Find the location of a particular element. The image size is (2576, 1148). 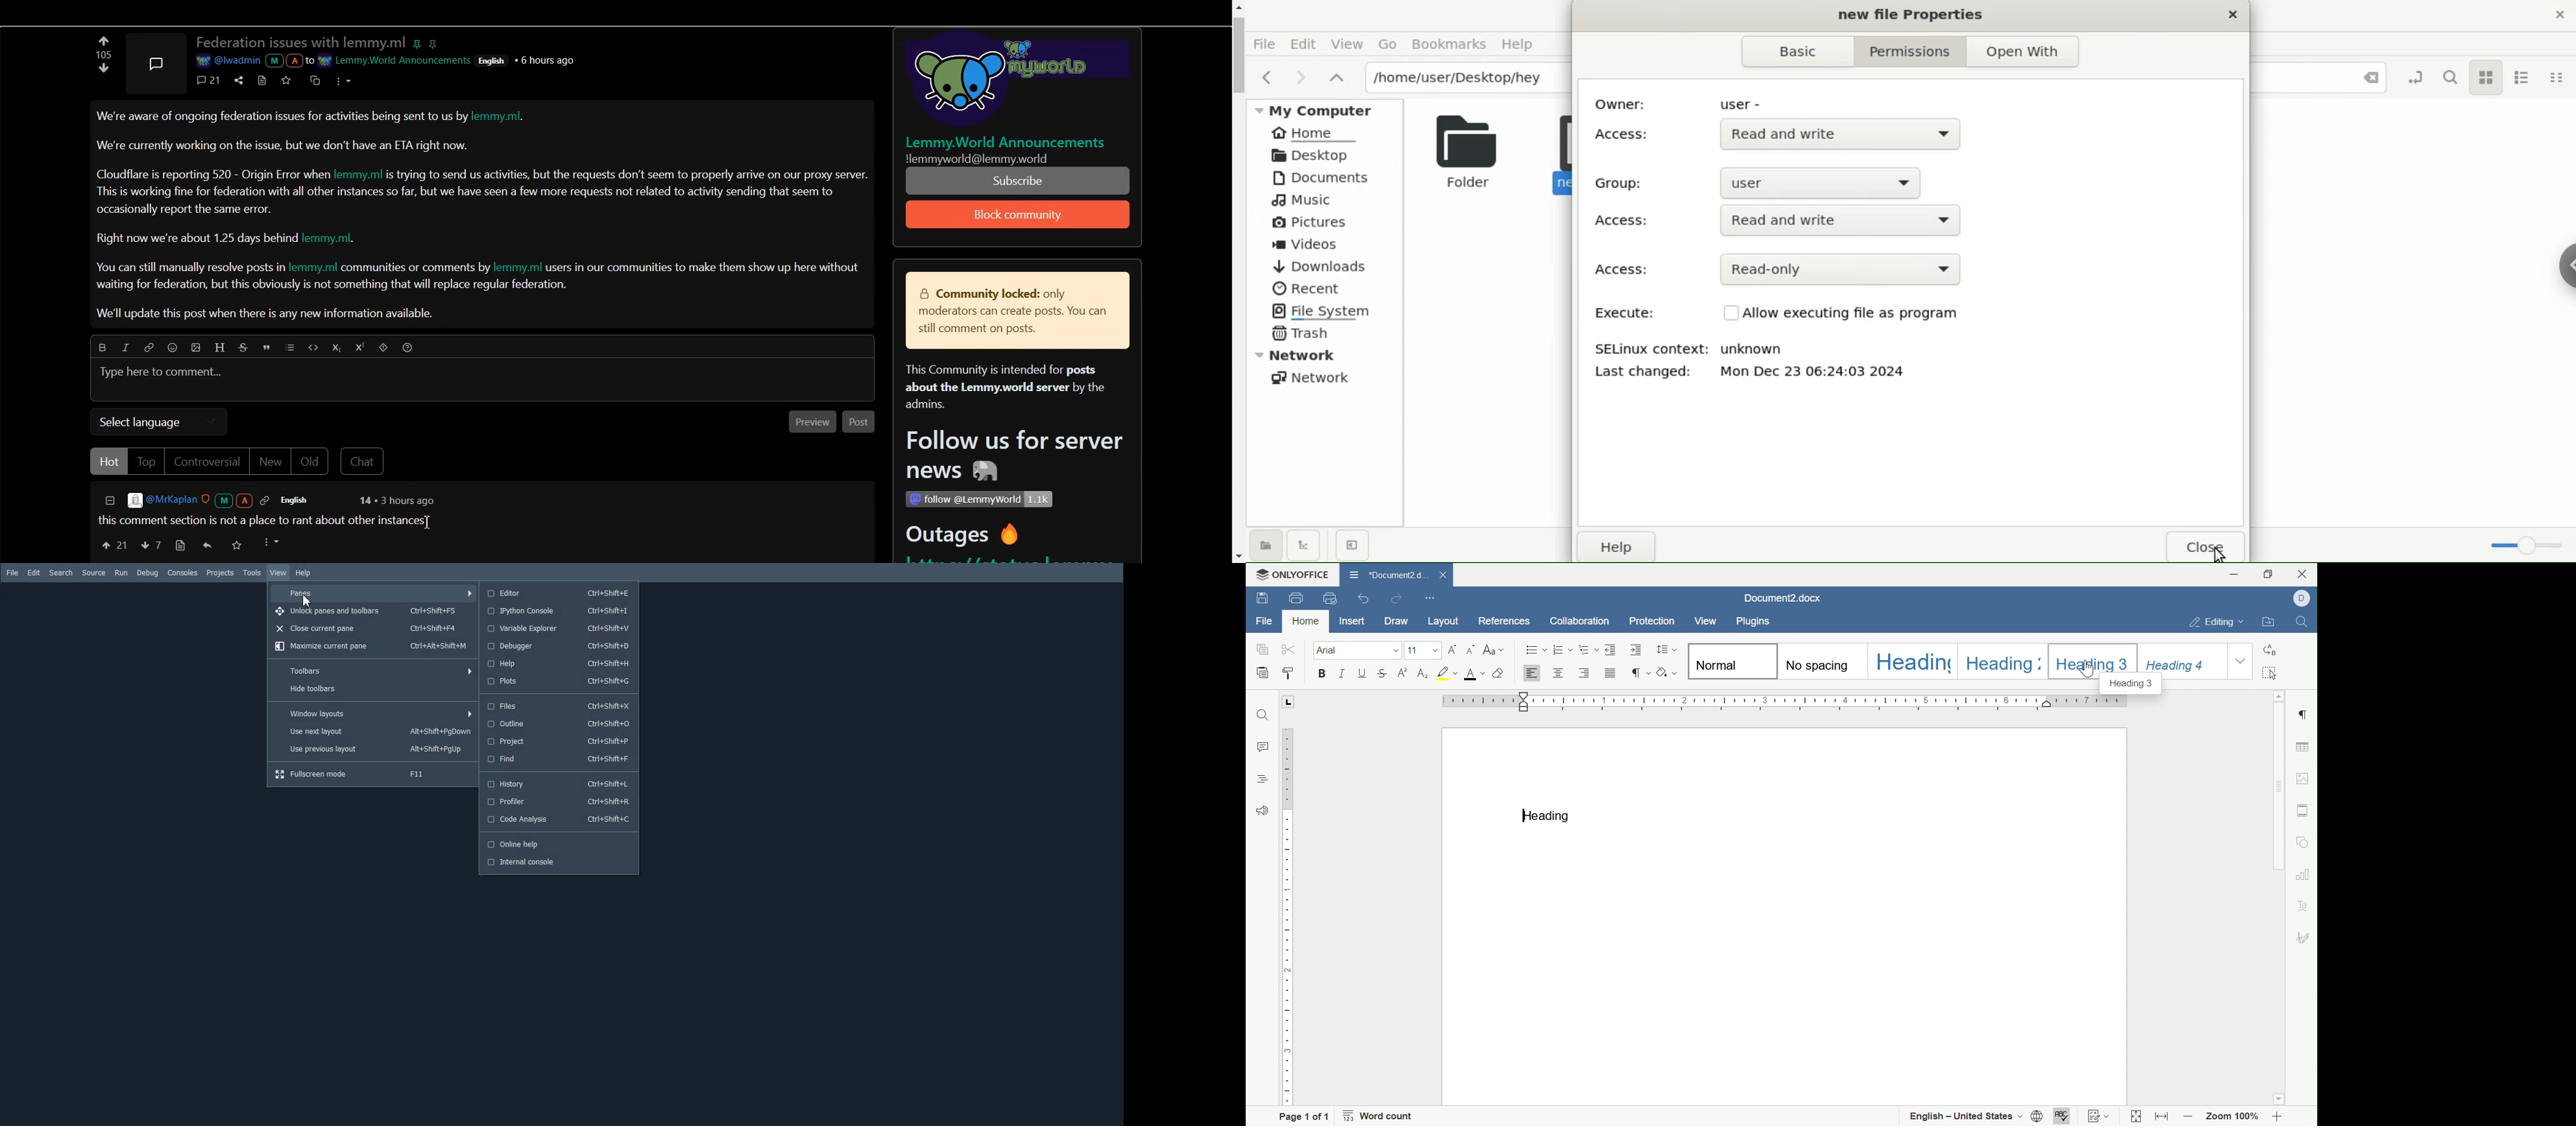

Chart settings is located at coordinates (2305, 874).